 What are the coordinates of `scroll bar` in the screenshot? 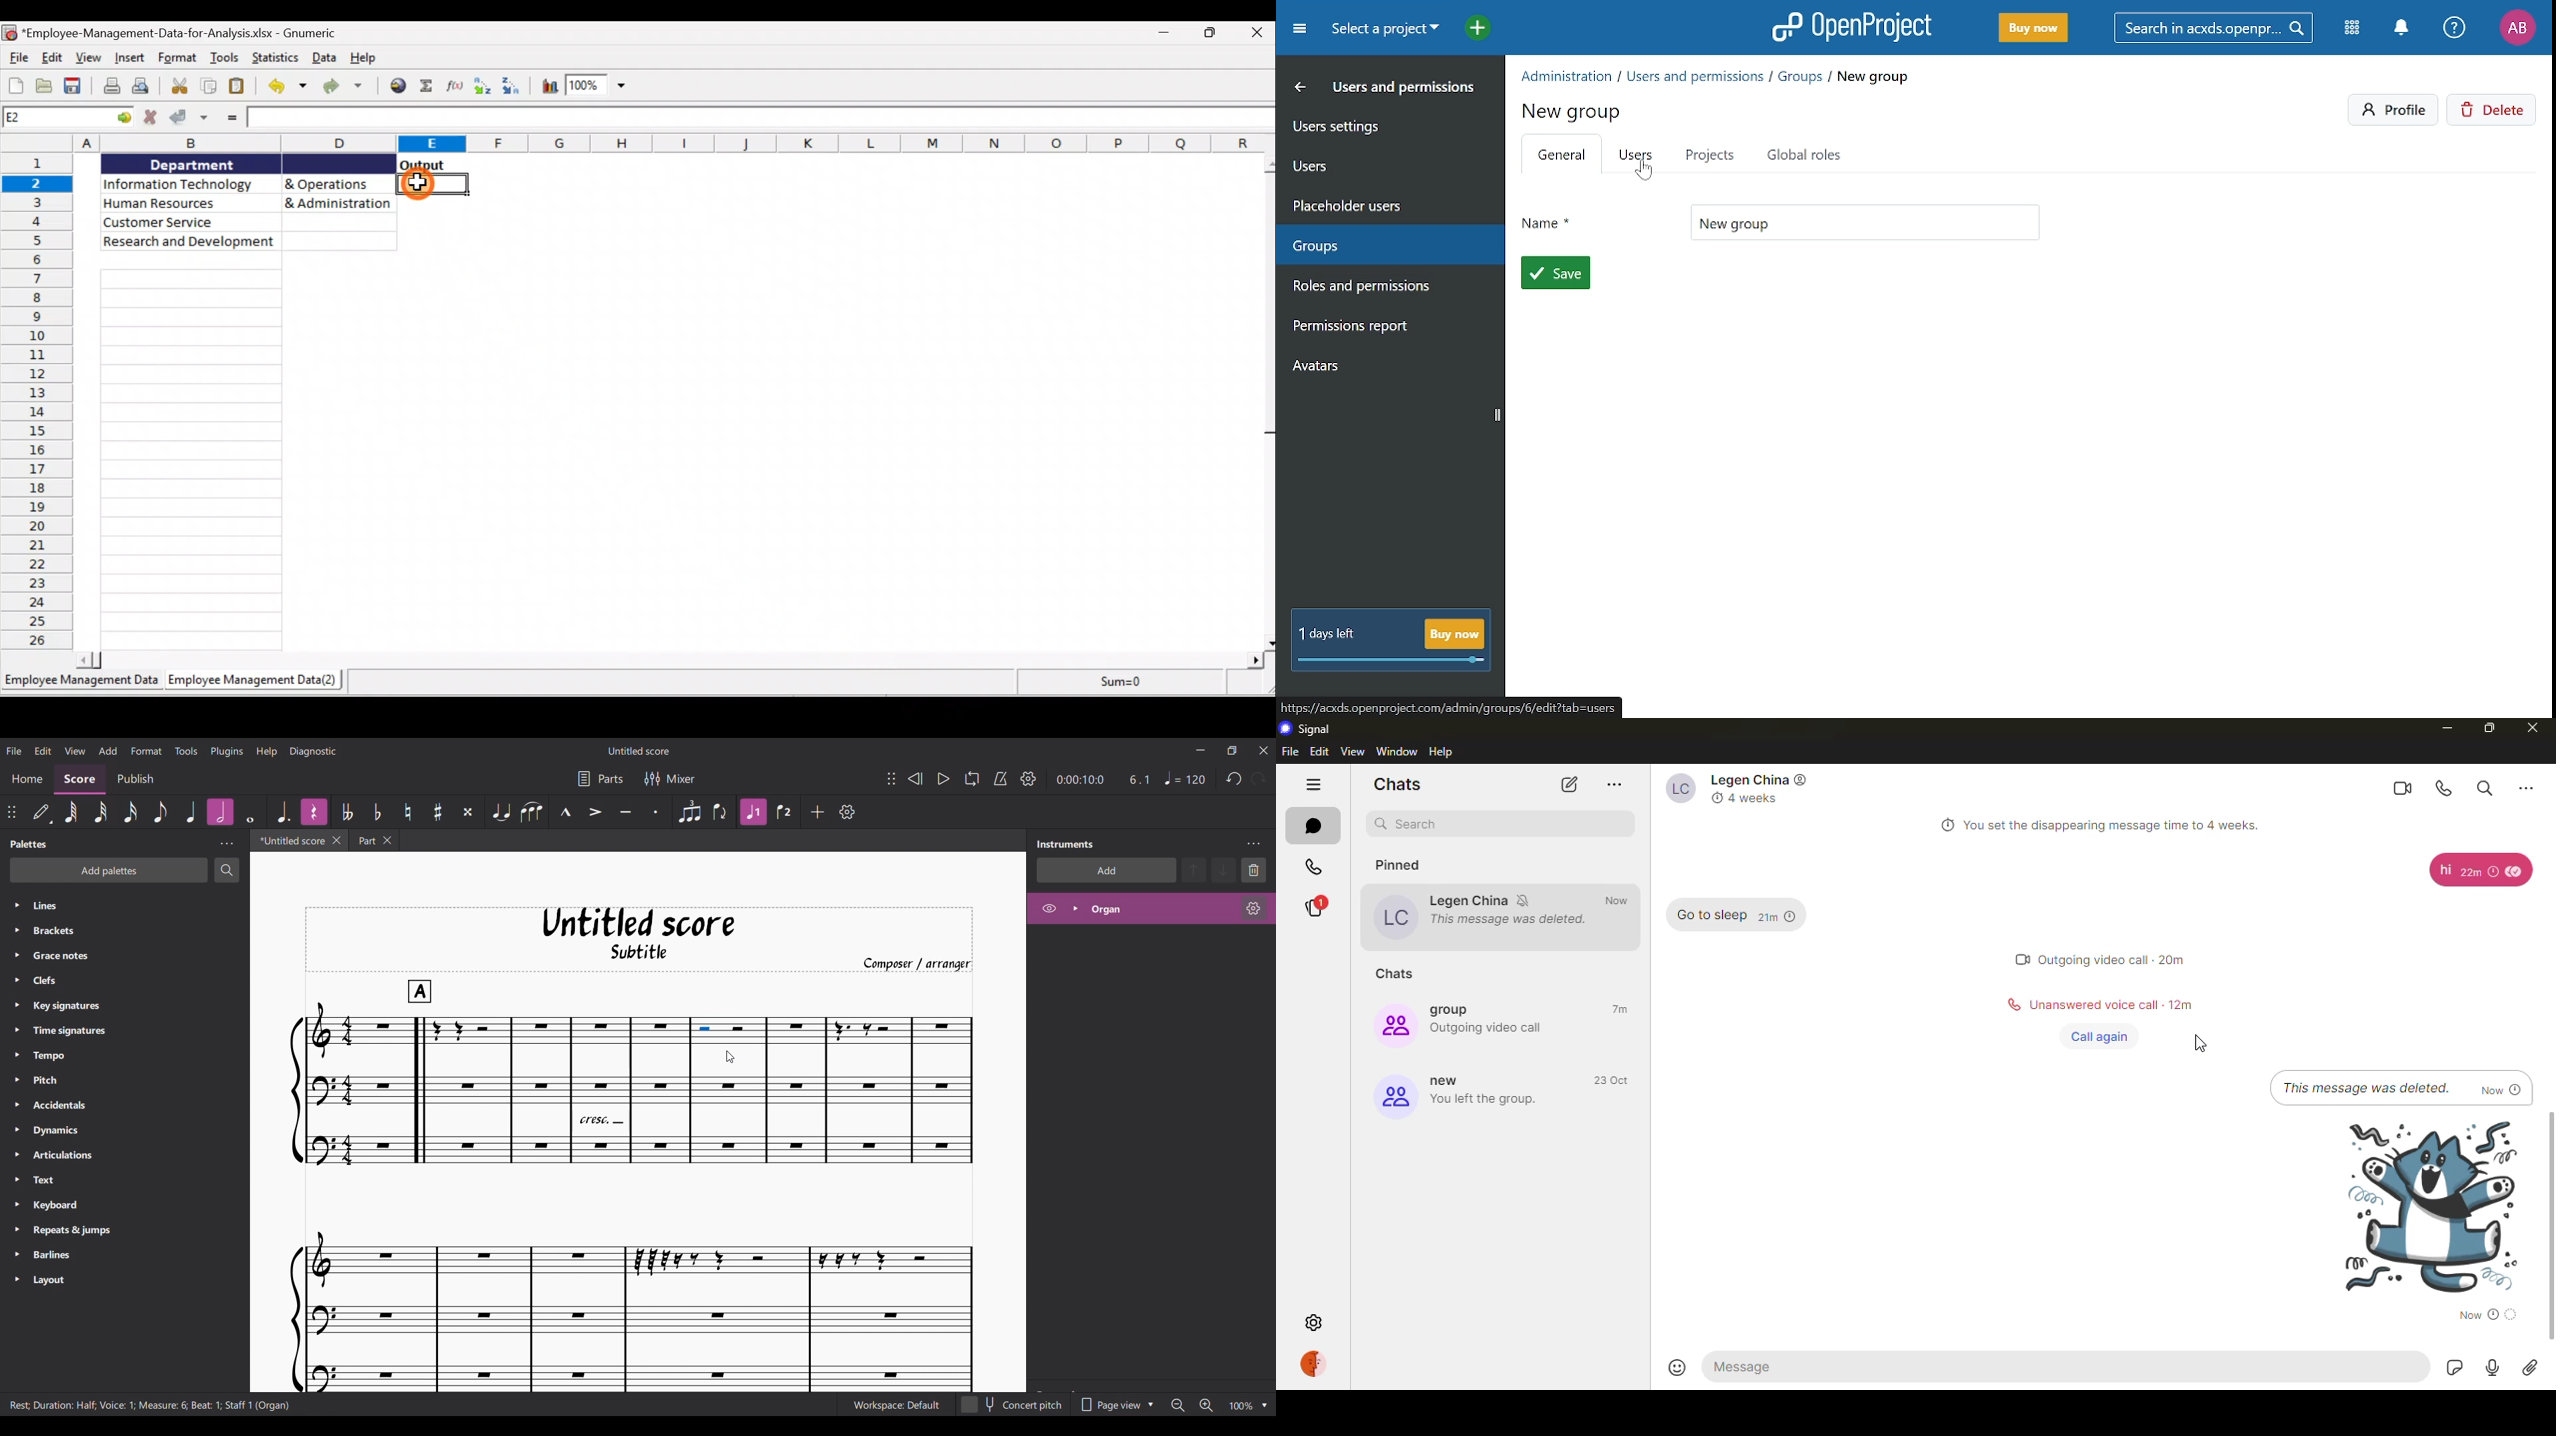 It's located at (671, 660).